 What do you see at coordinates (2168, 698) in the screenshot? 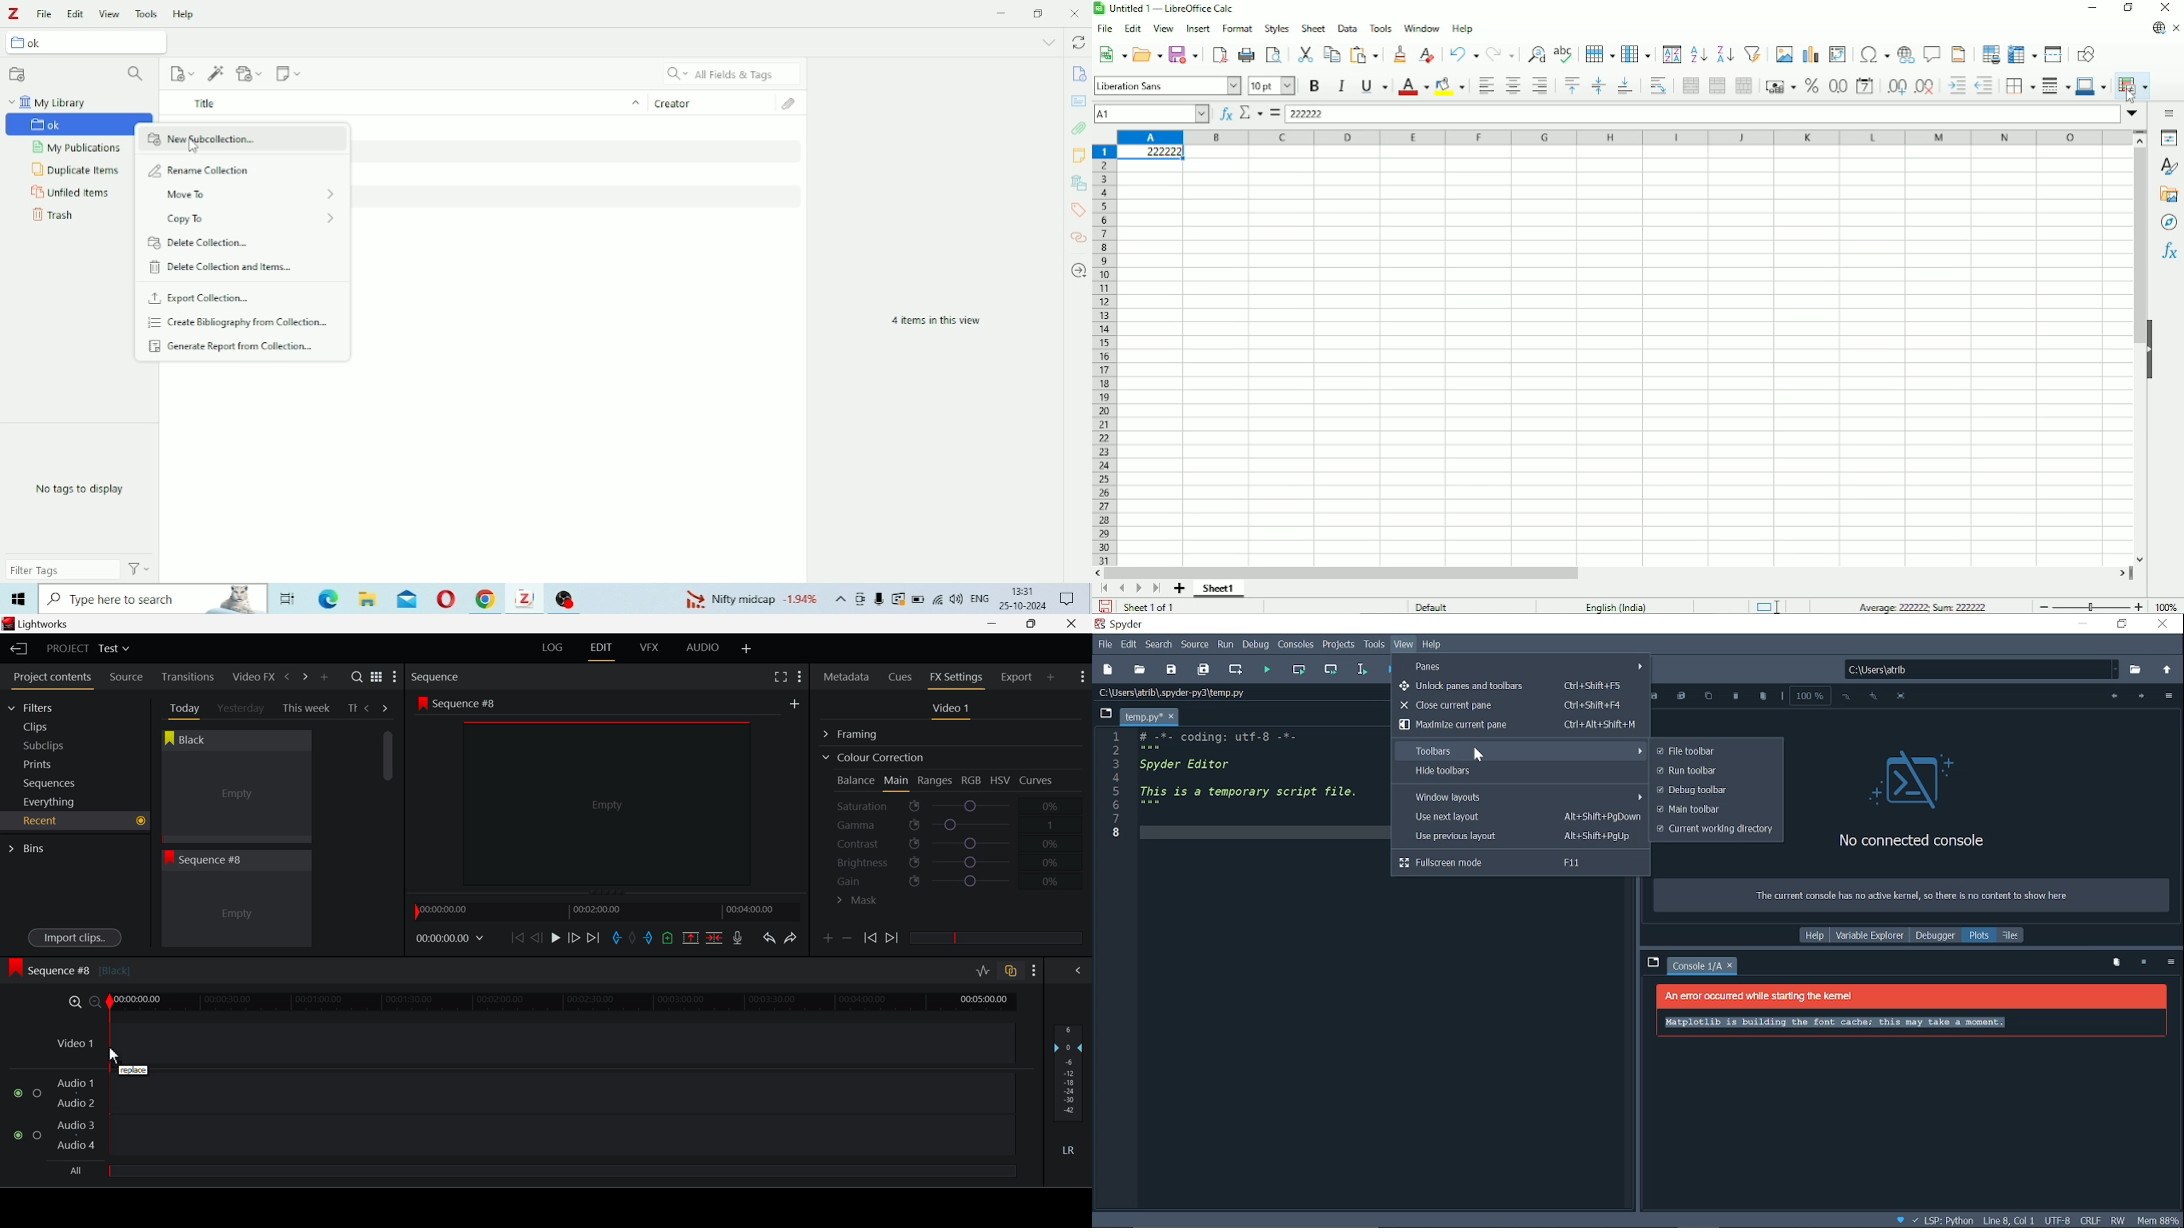
I see `Options` at bounding box center [2168, 698].